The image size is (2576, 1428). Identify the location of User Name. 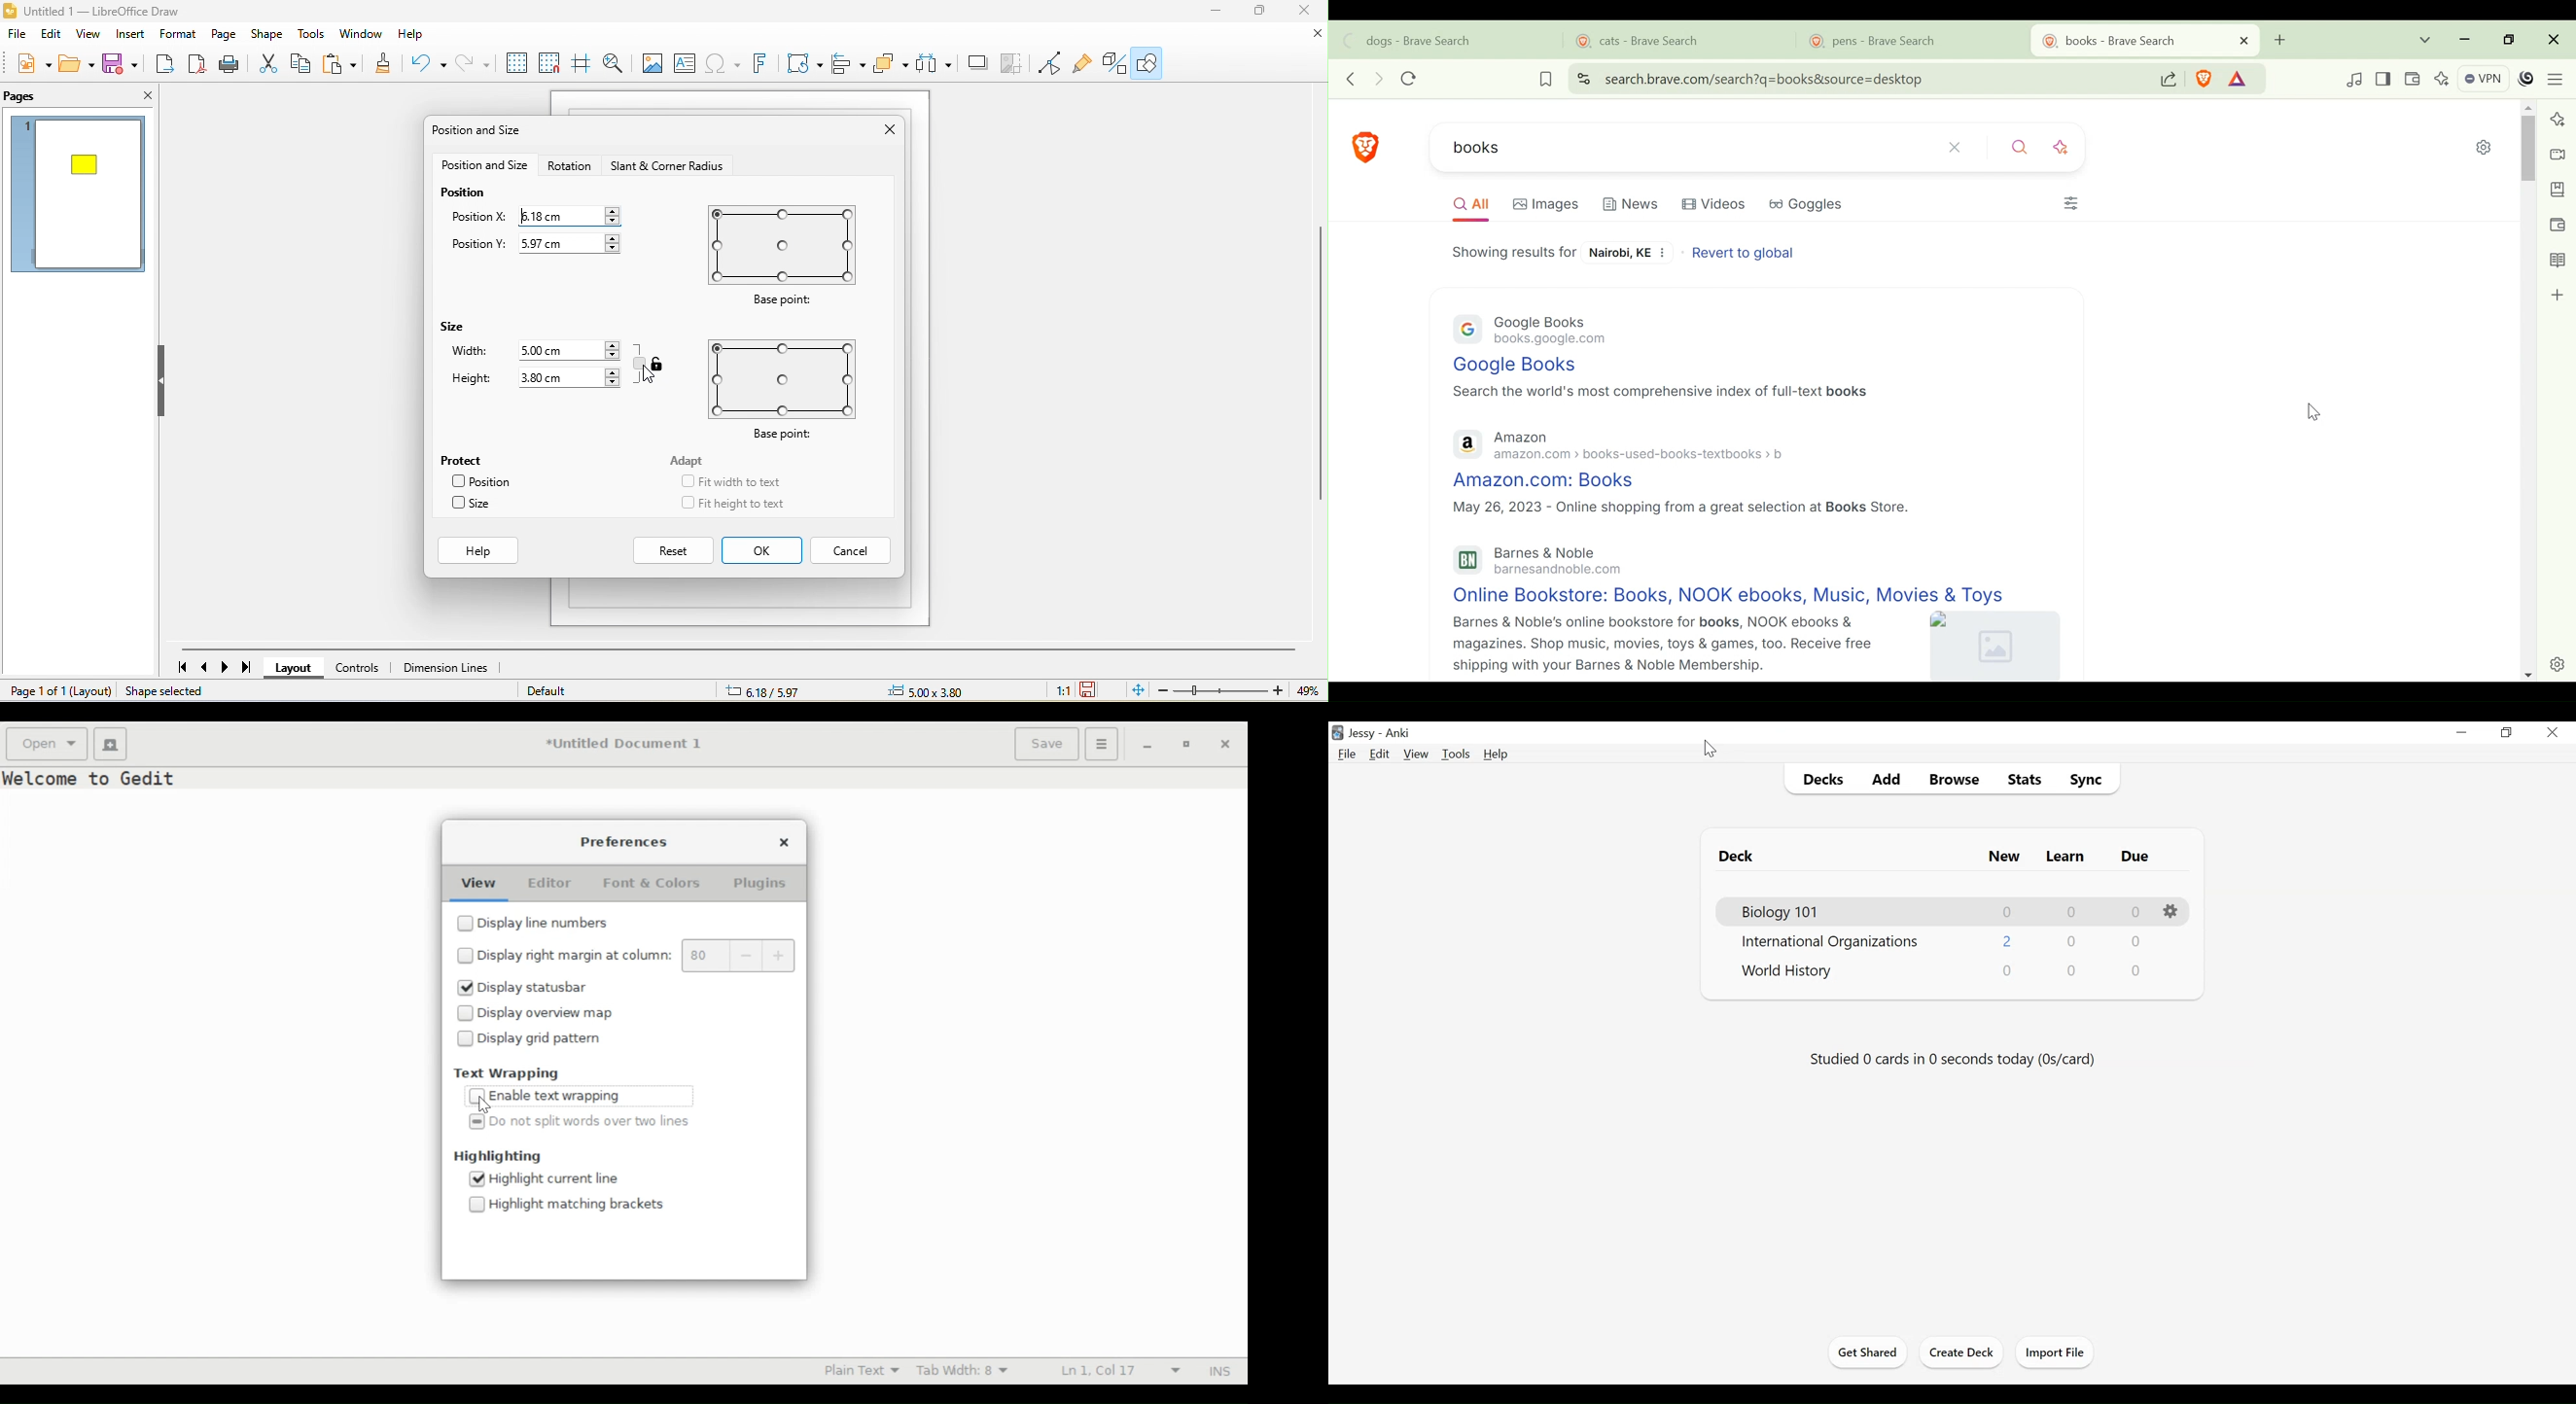
(1364, 734).